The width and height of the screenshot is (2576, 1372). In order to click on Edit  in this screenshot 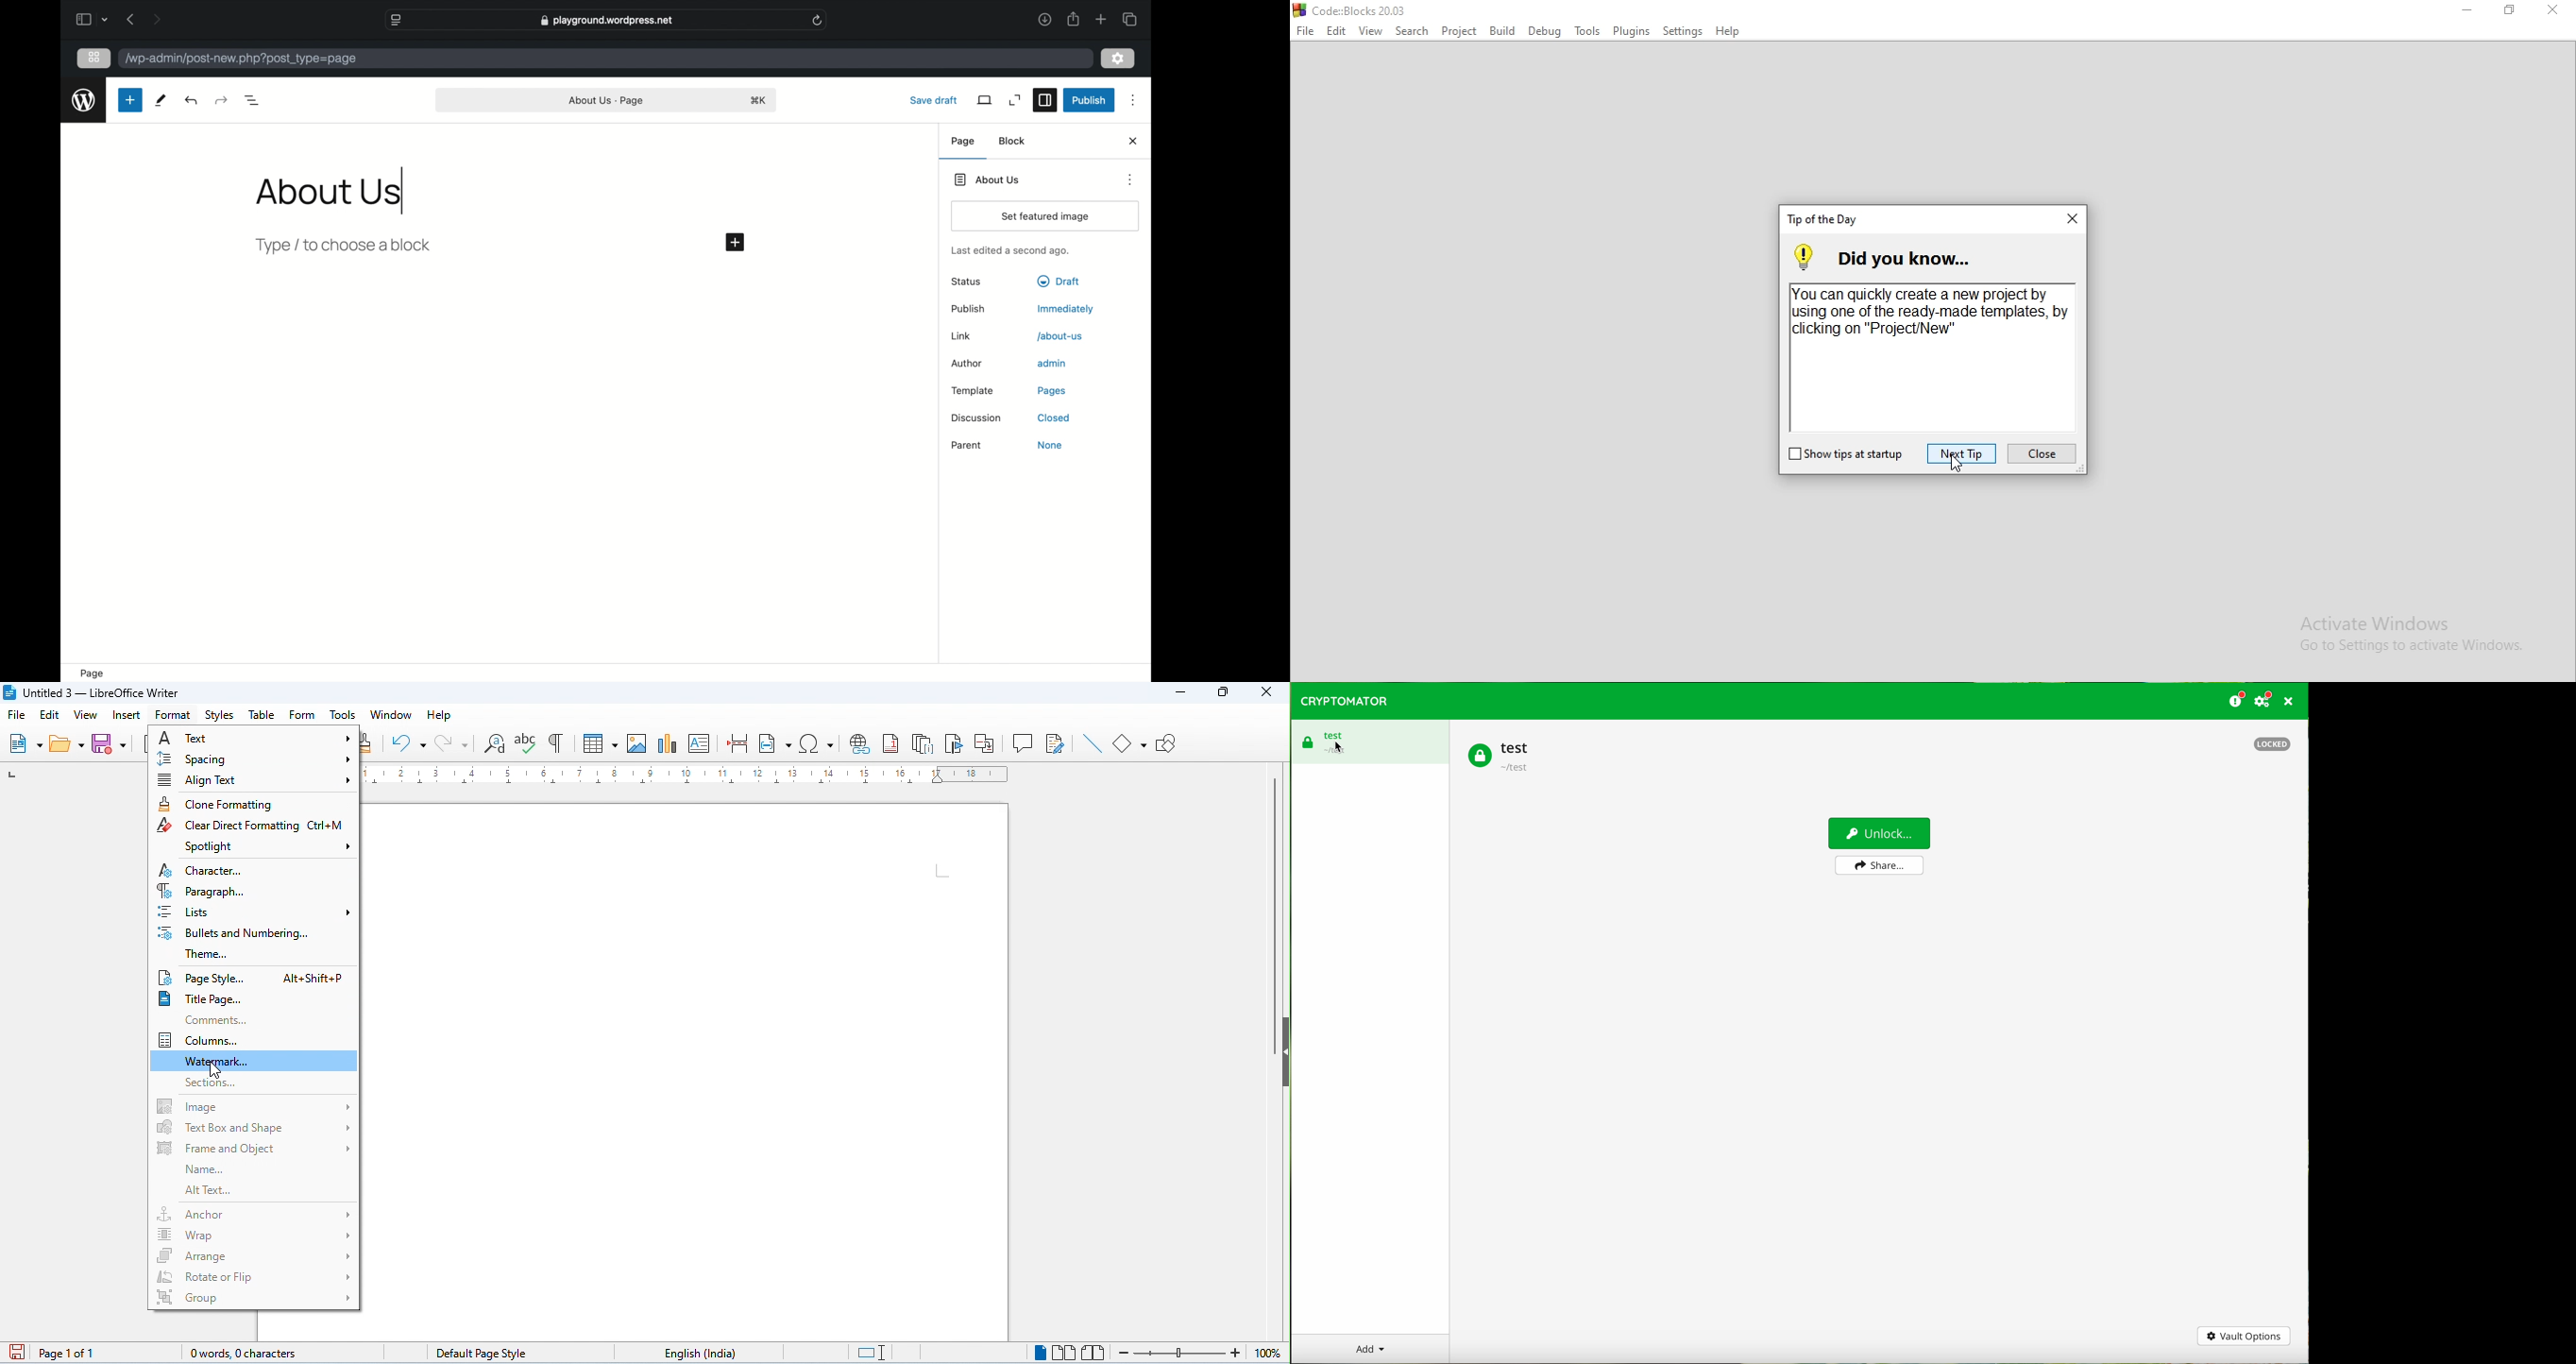, I will do `click(1336, 32)`.